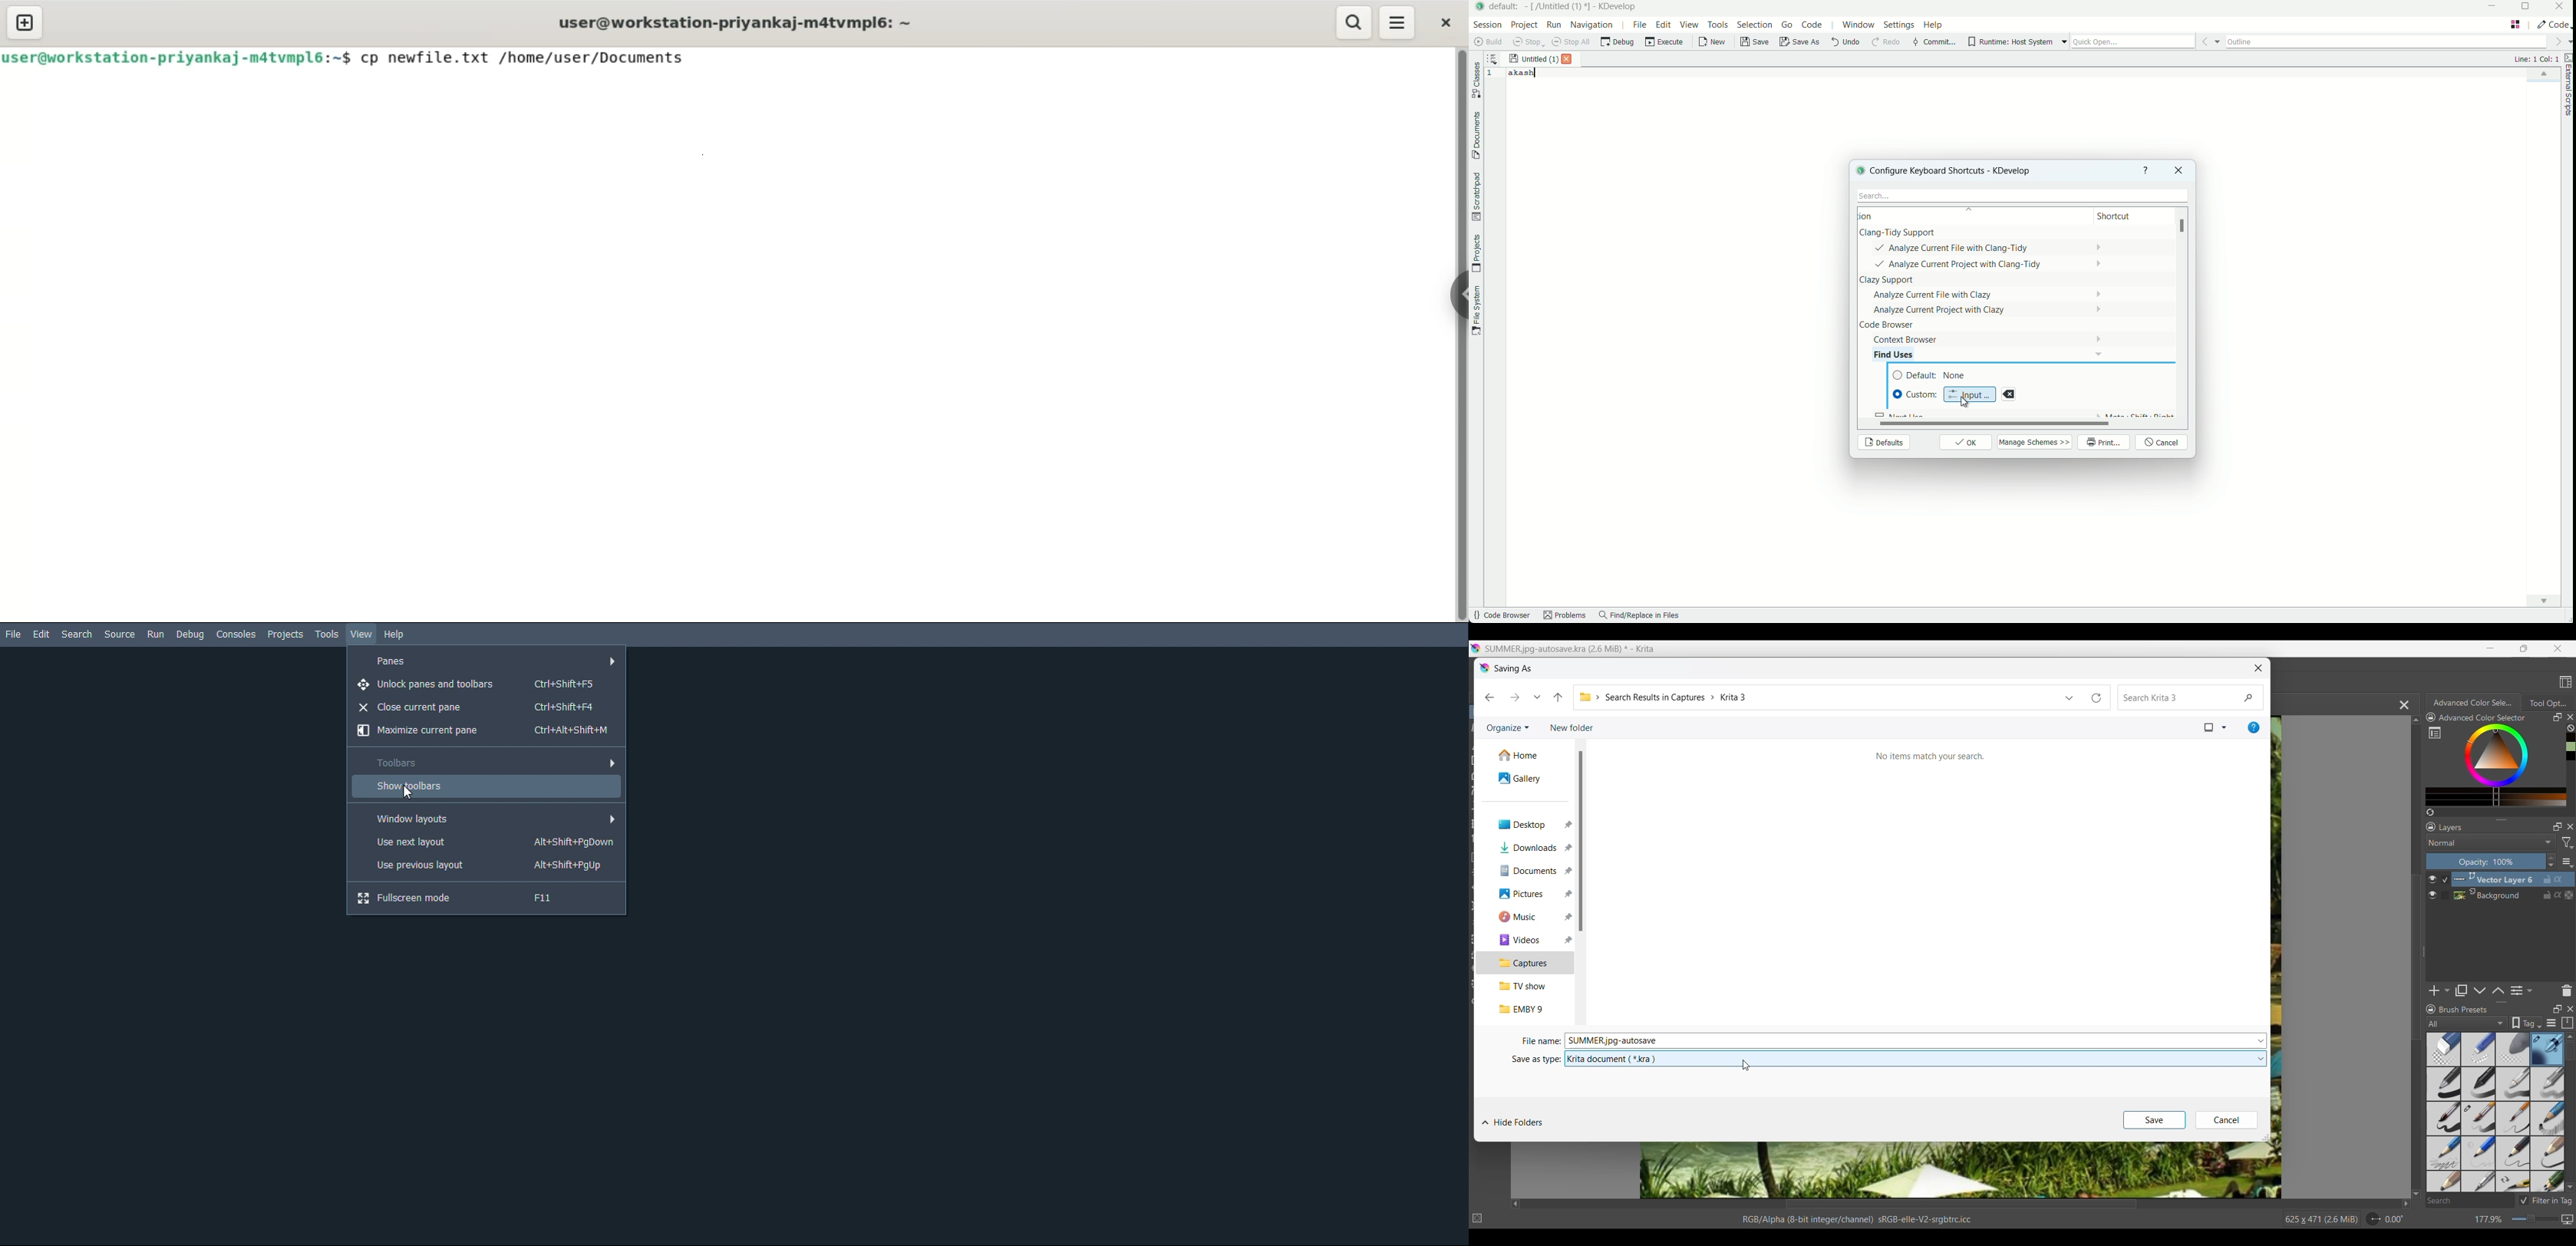 The width and height of the screenshot is (2576, 1260). I want to click on edit menu, so click(1664, 24).